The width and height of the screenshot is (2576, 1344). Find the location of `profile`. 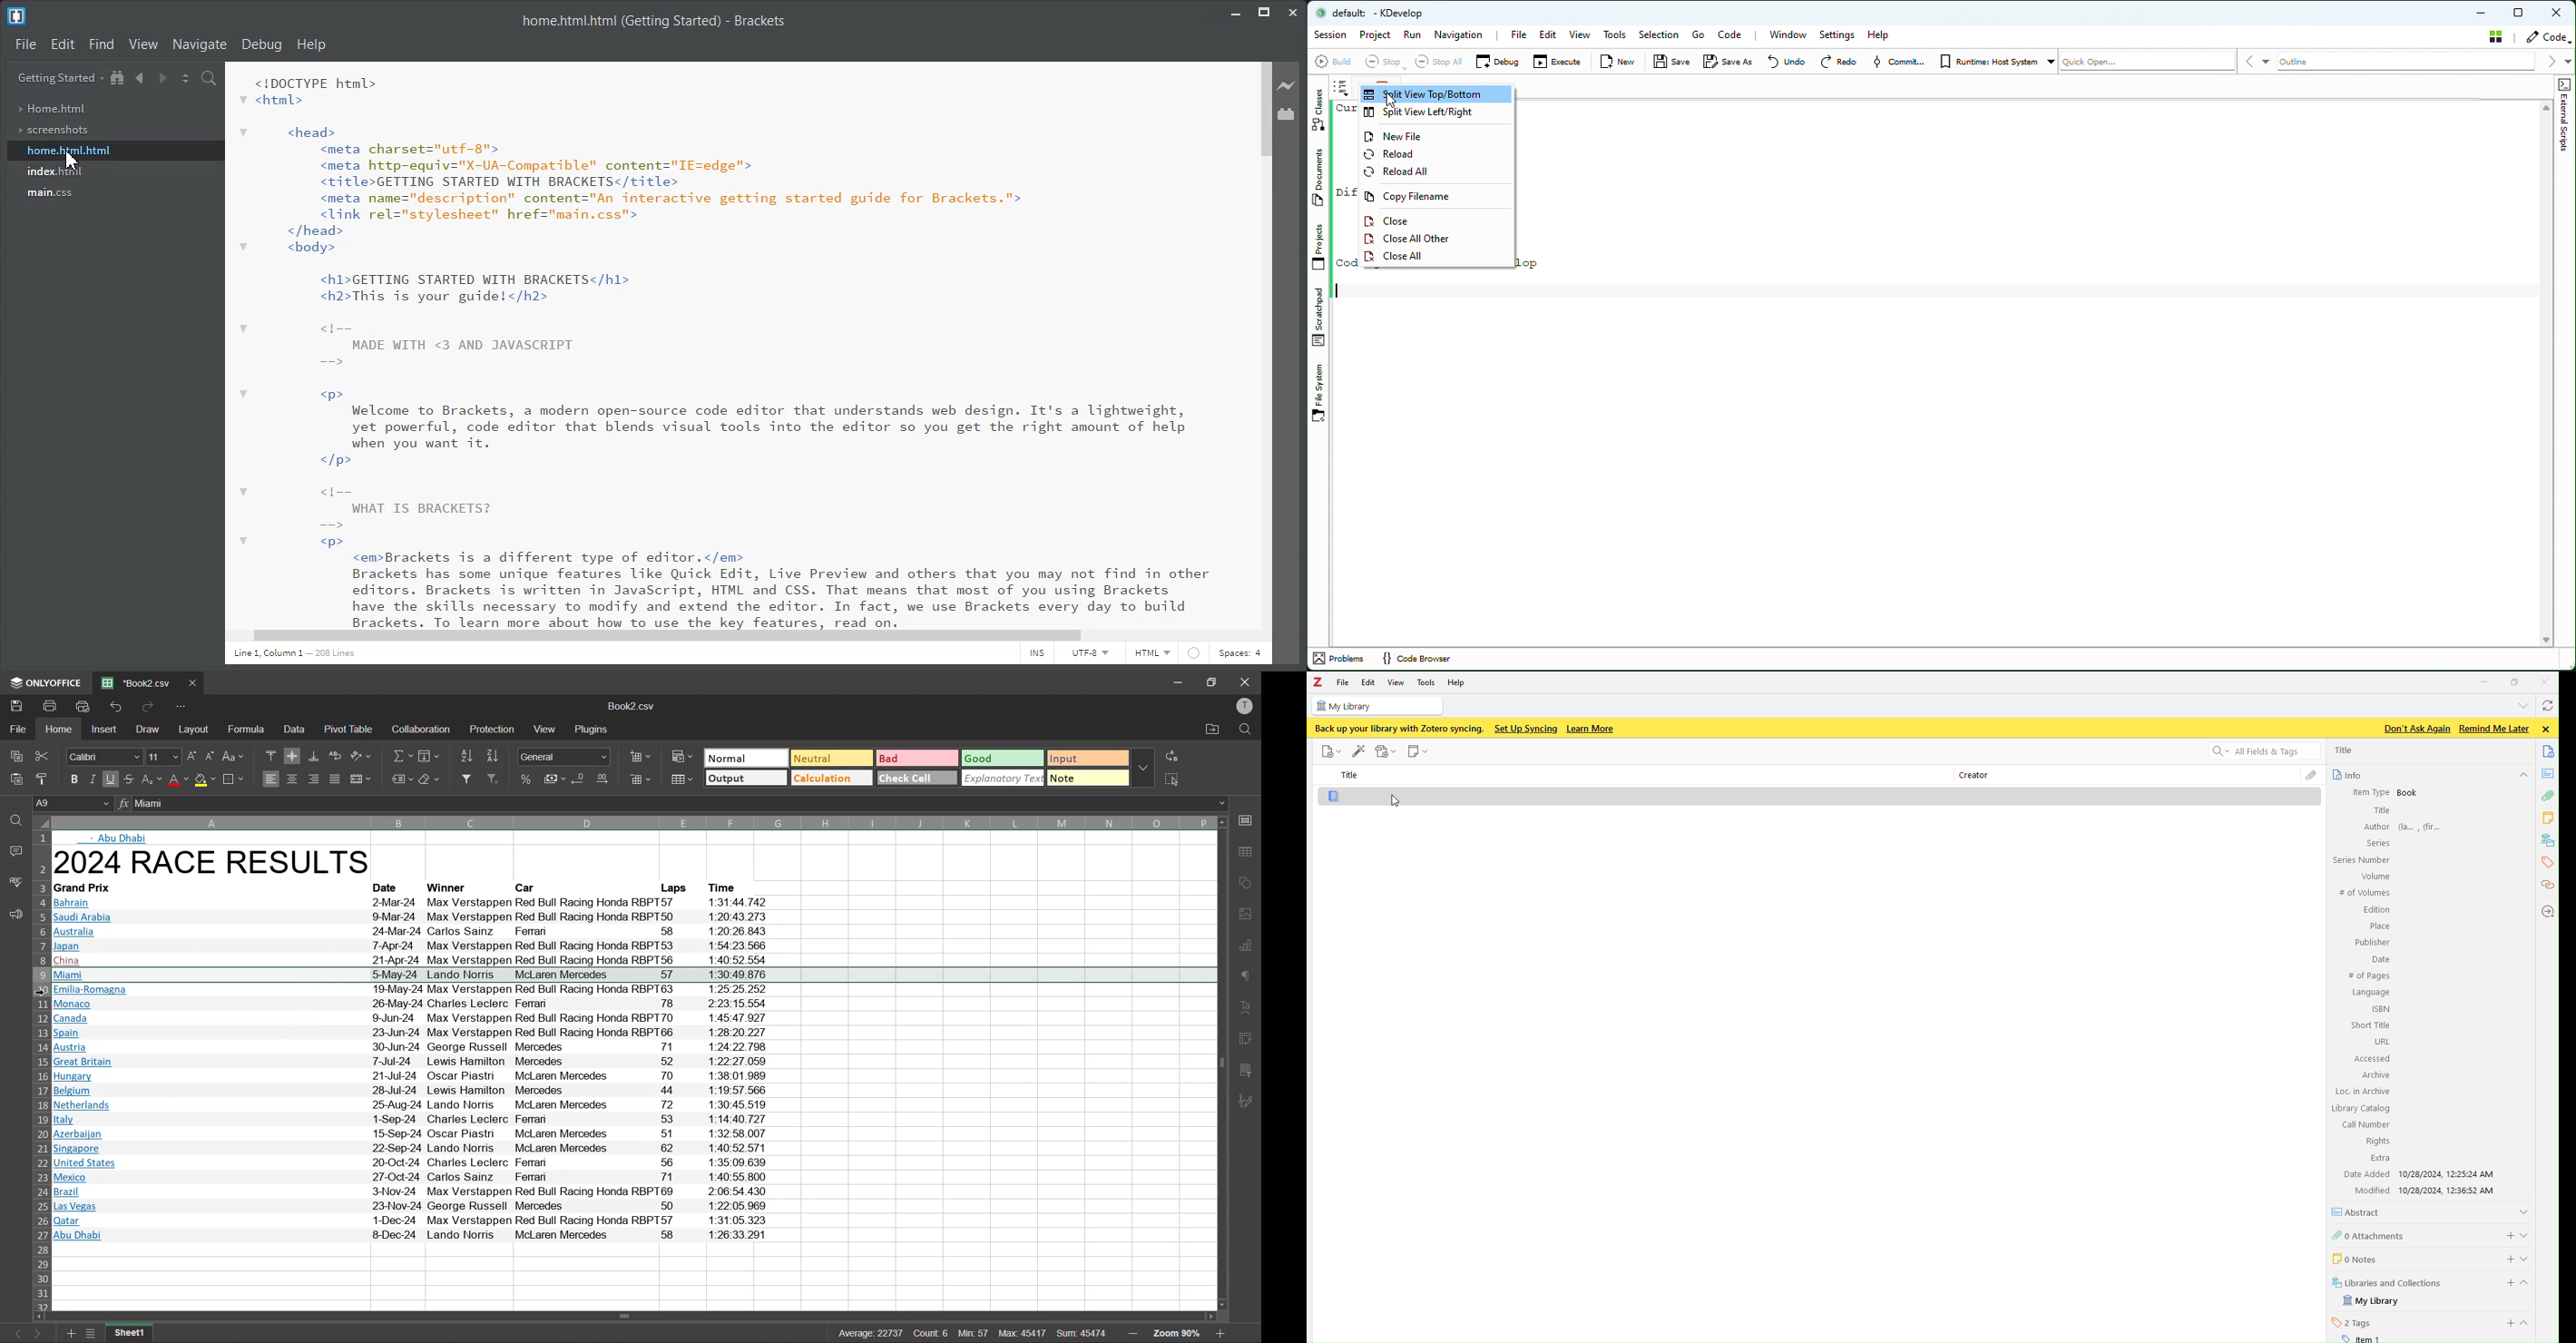

profile is located at coordinates (1246, 706).